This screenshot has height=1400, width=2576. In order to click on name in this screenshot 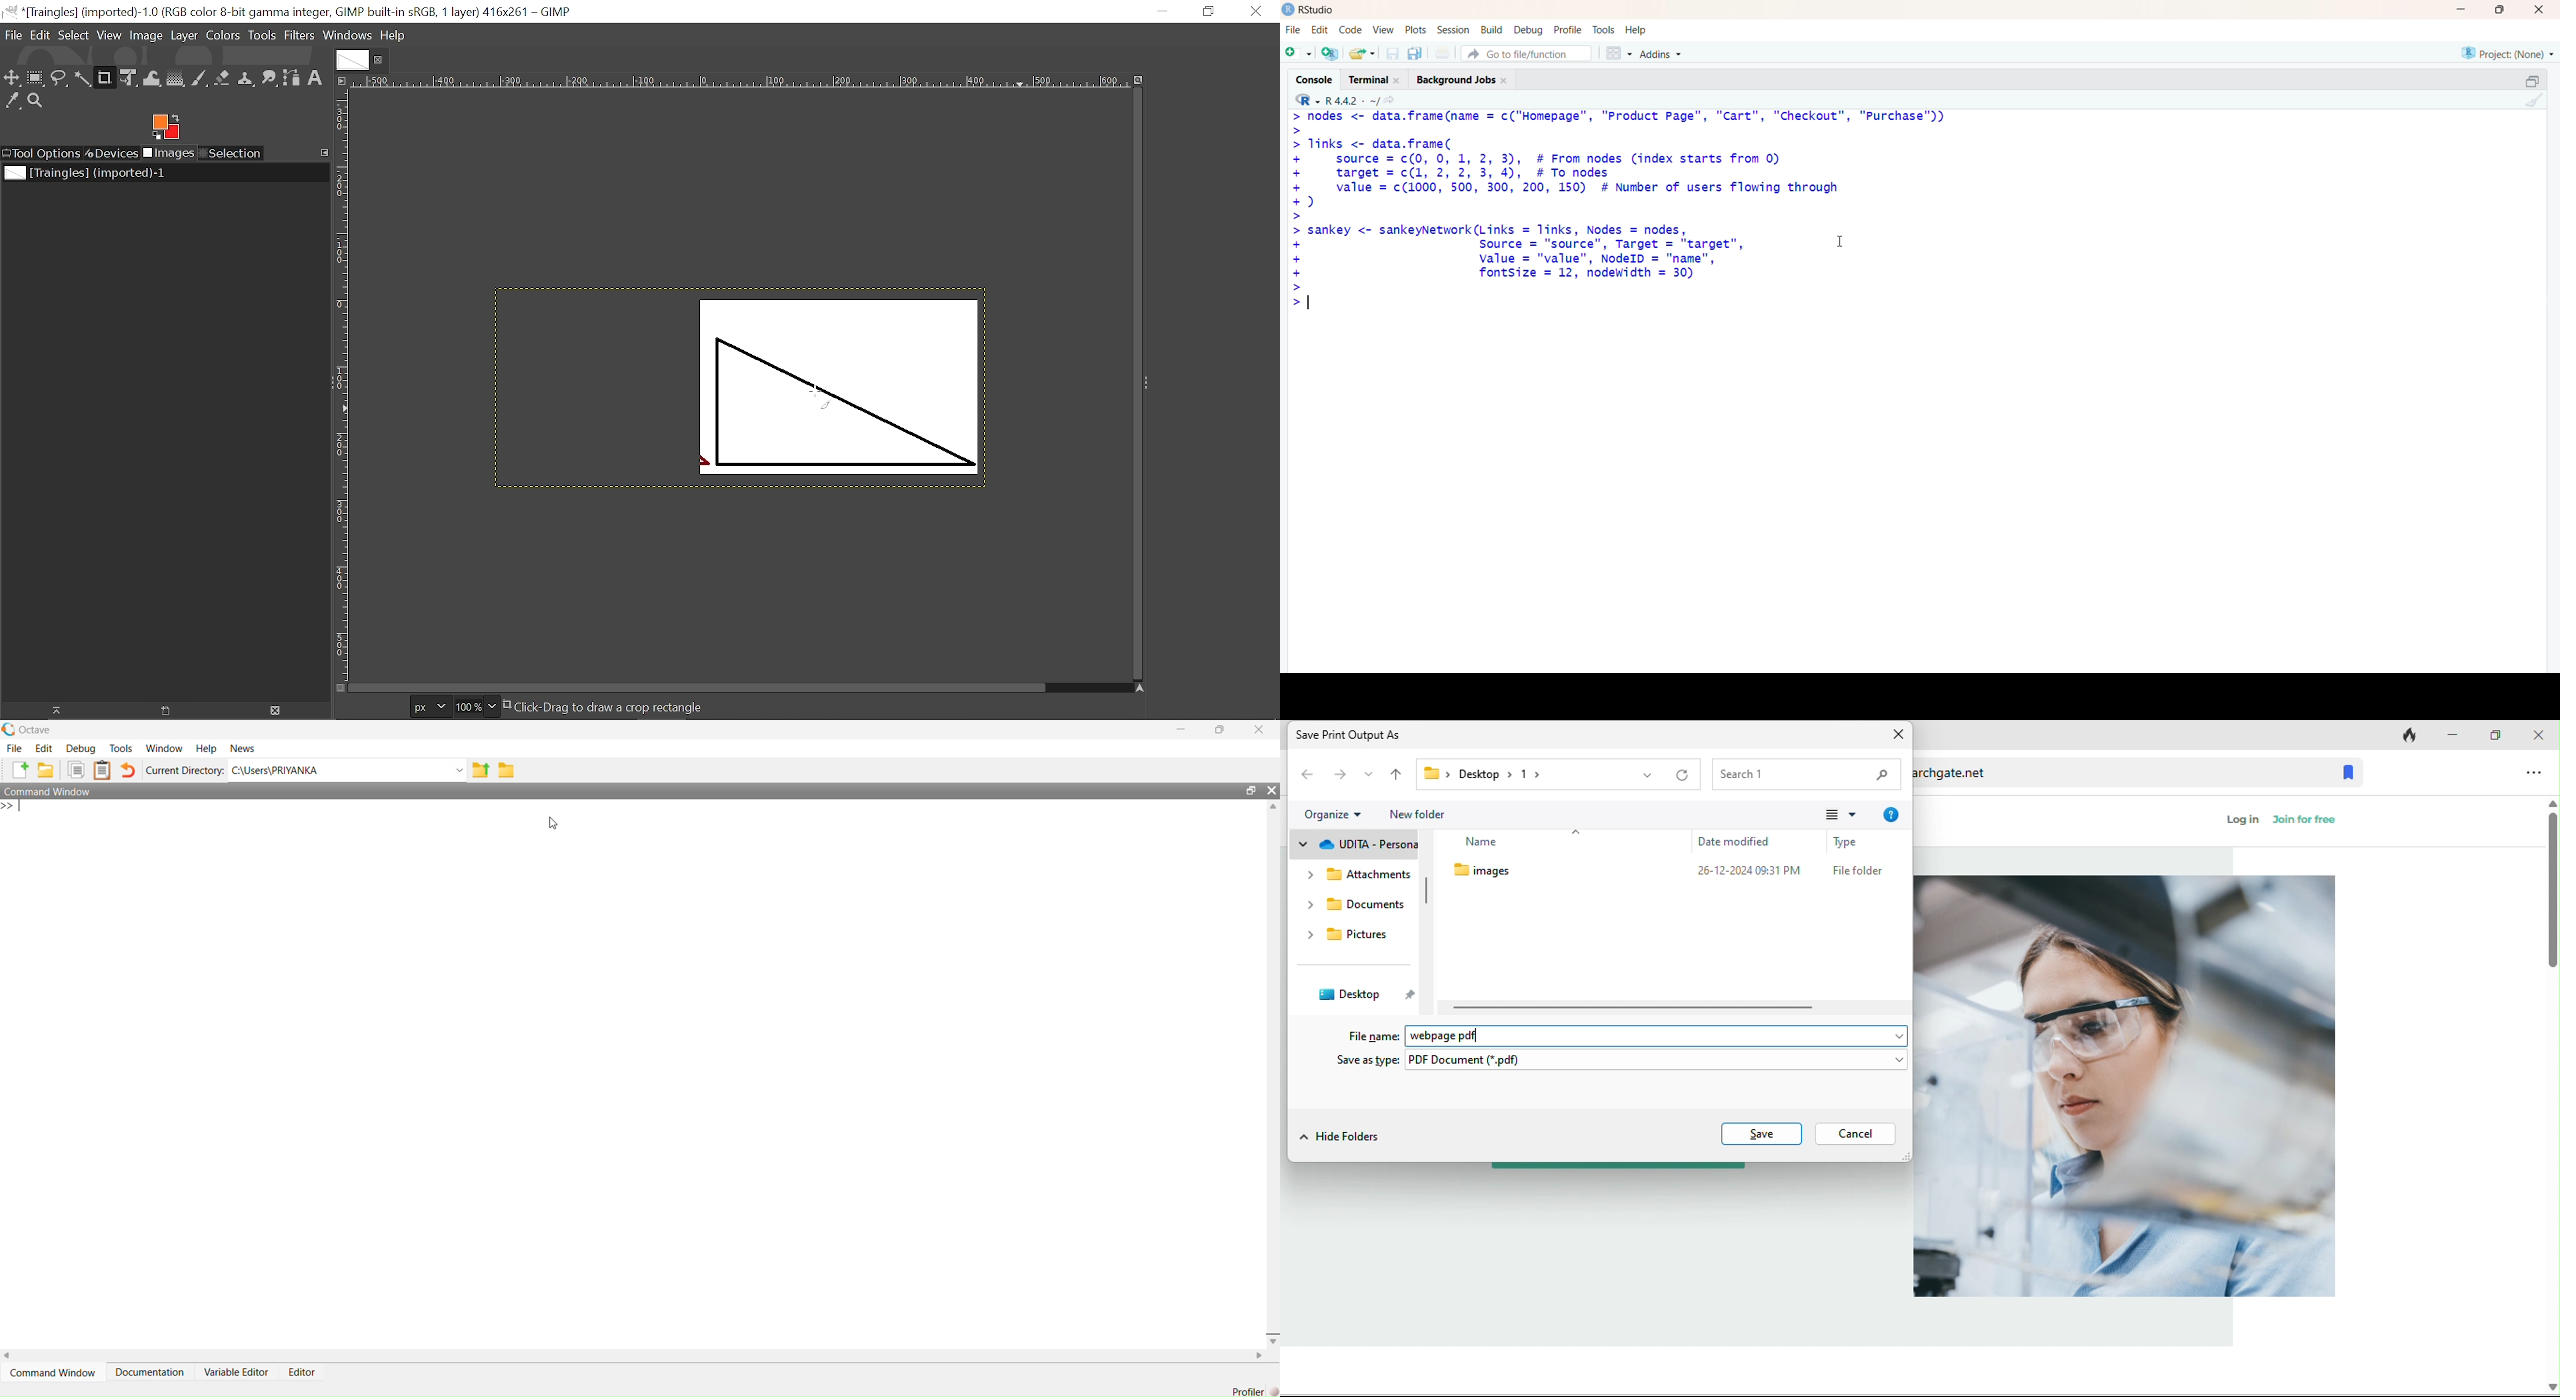, I will do `click(1502, 844)`.